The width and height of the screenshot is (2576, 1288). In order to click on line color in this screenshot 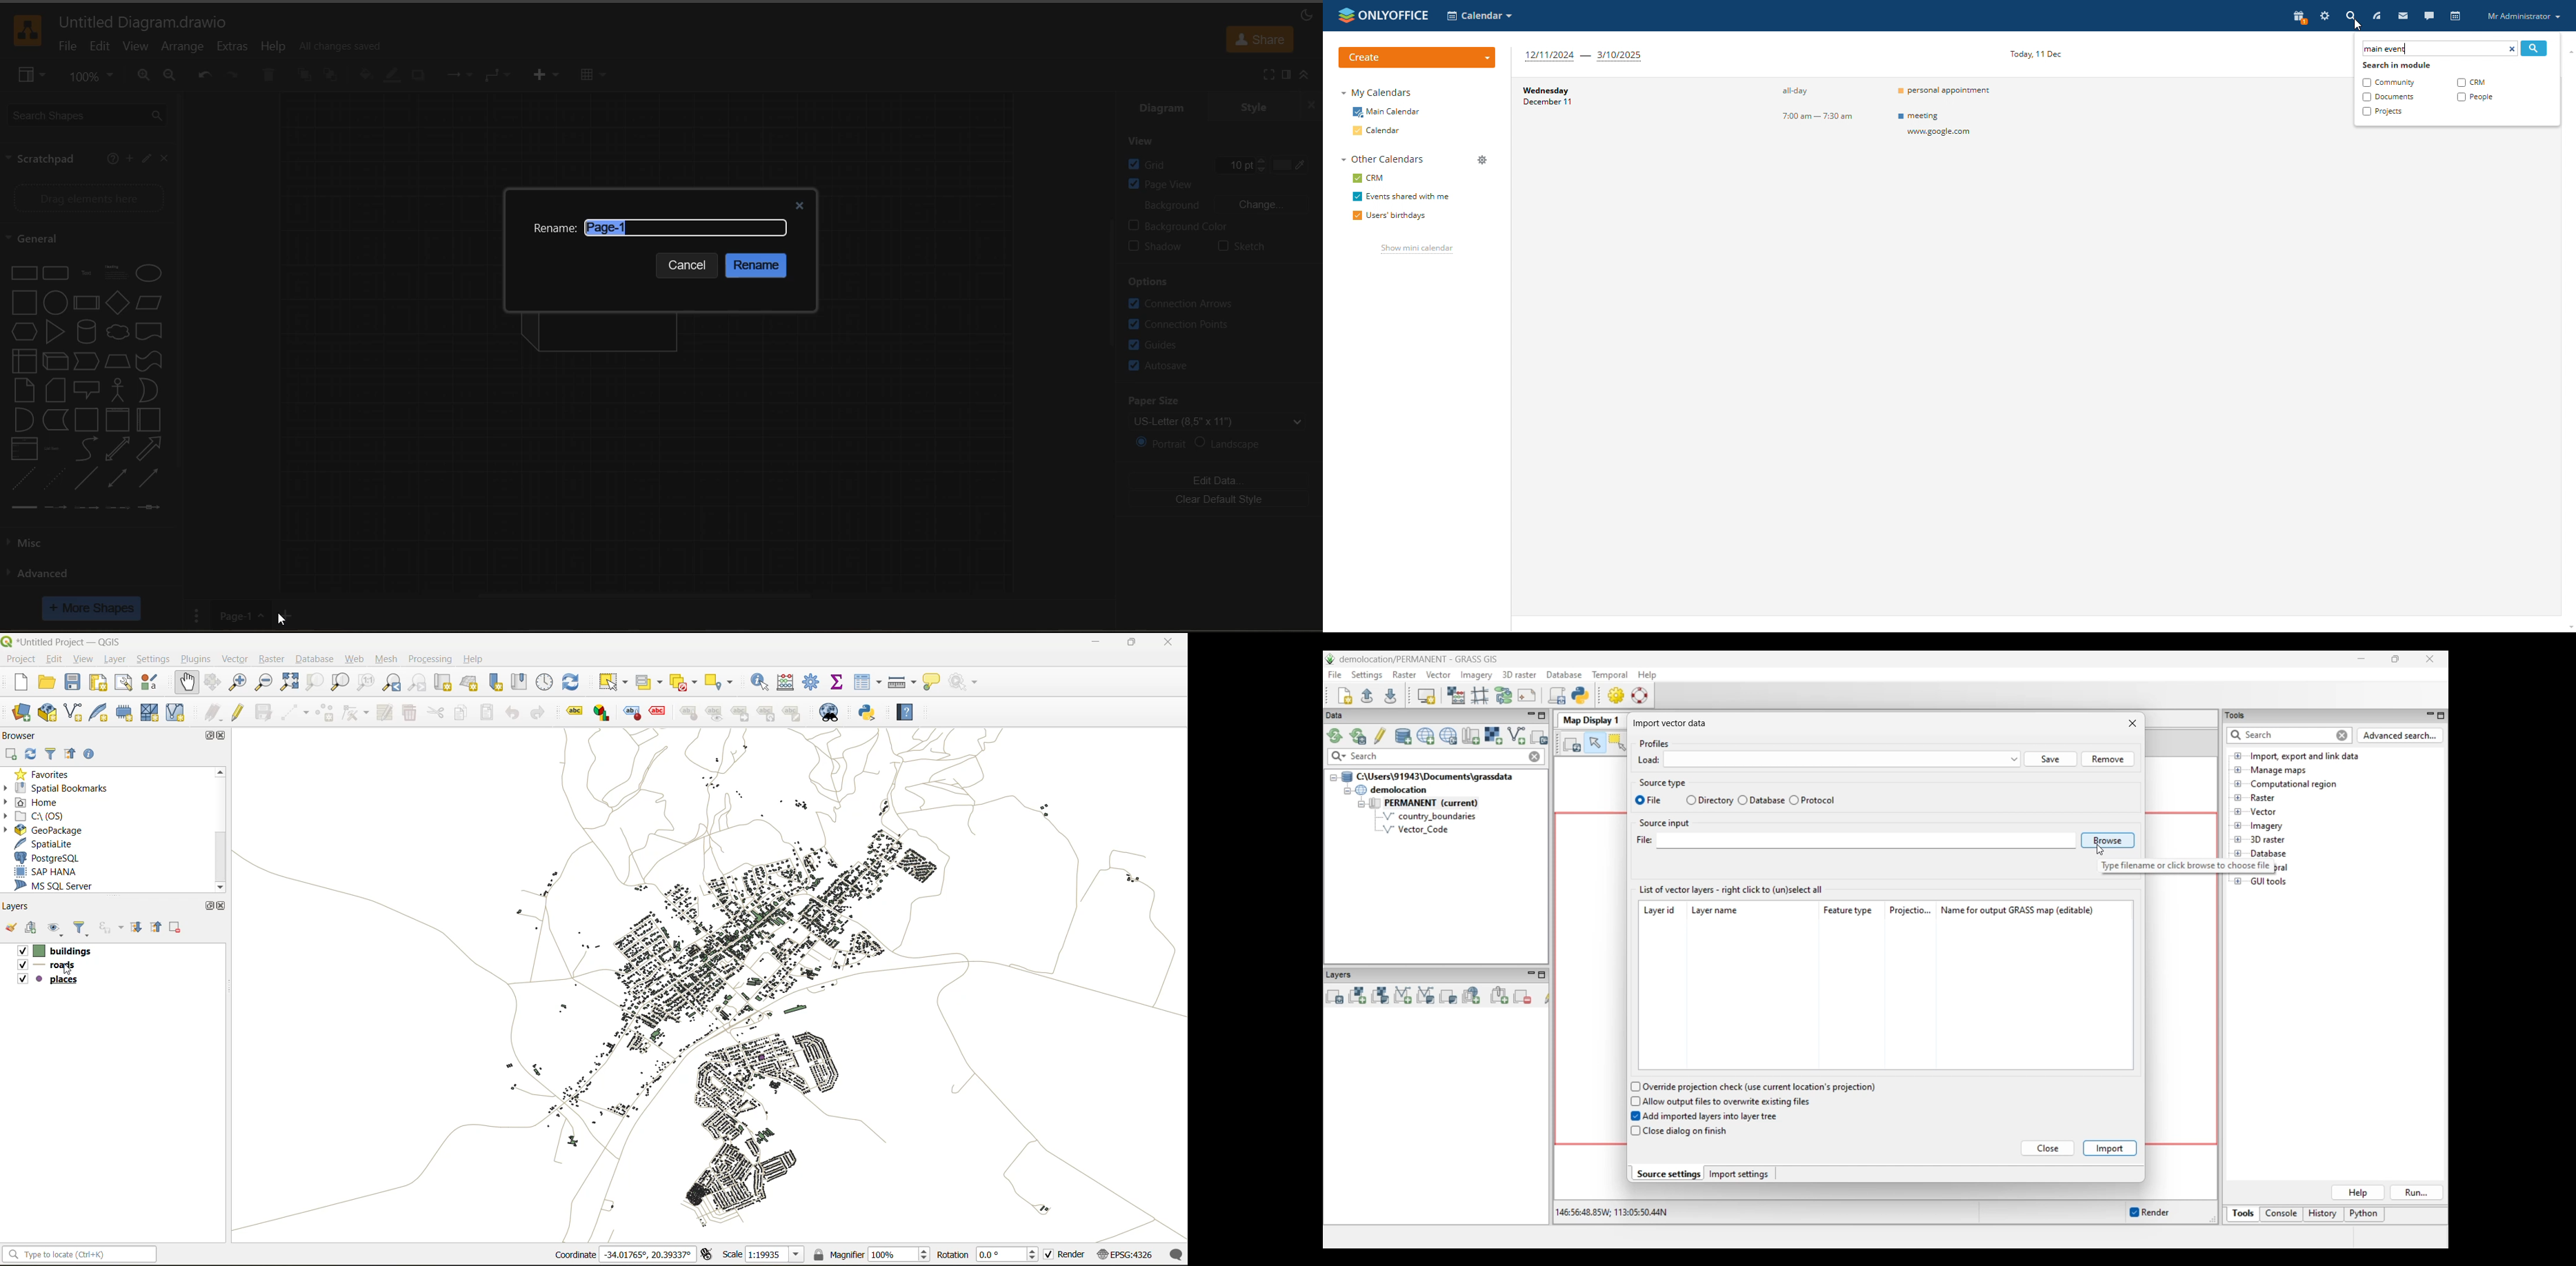, I will do `click(395, 76)`.